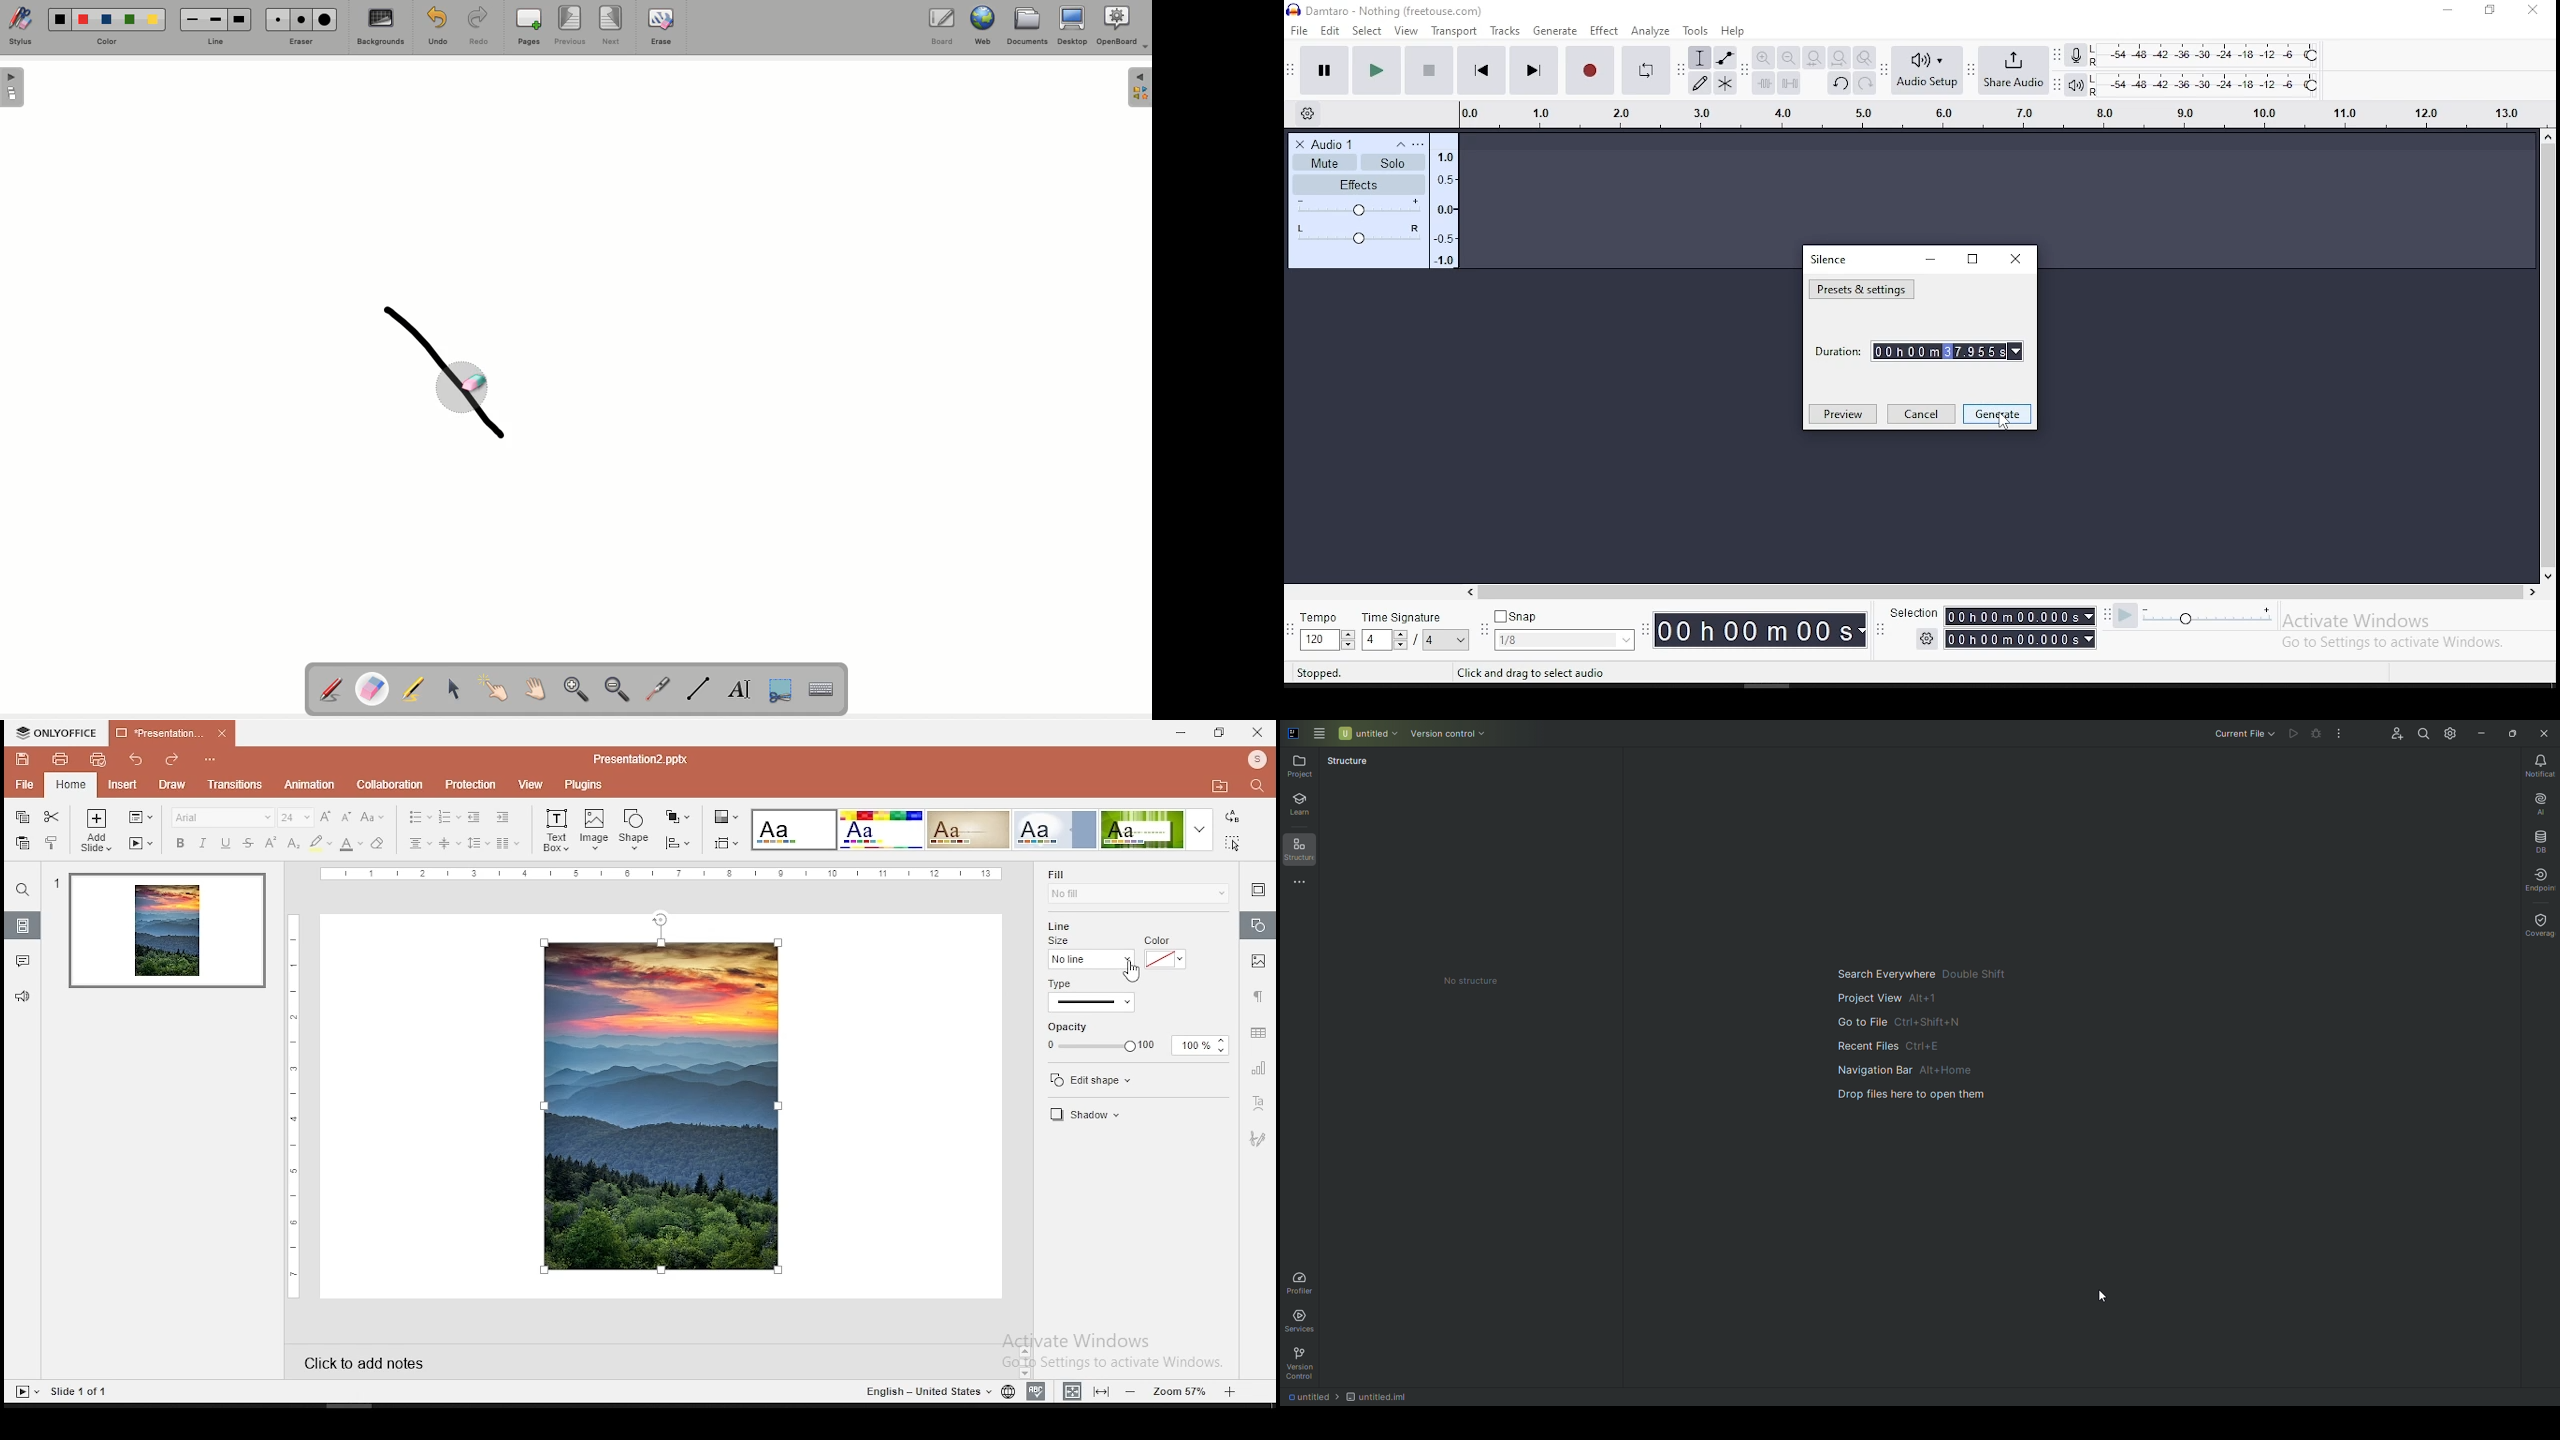  I want to click on close window, so click(2535, 10).